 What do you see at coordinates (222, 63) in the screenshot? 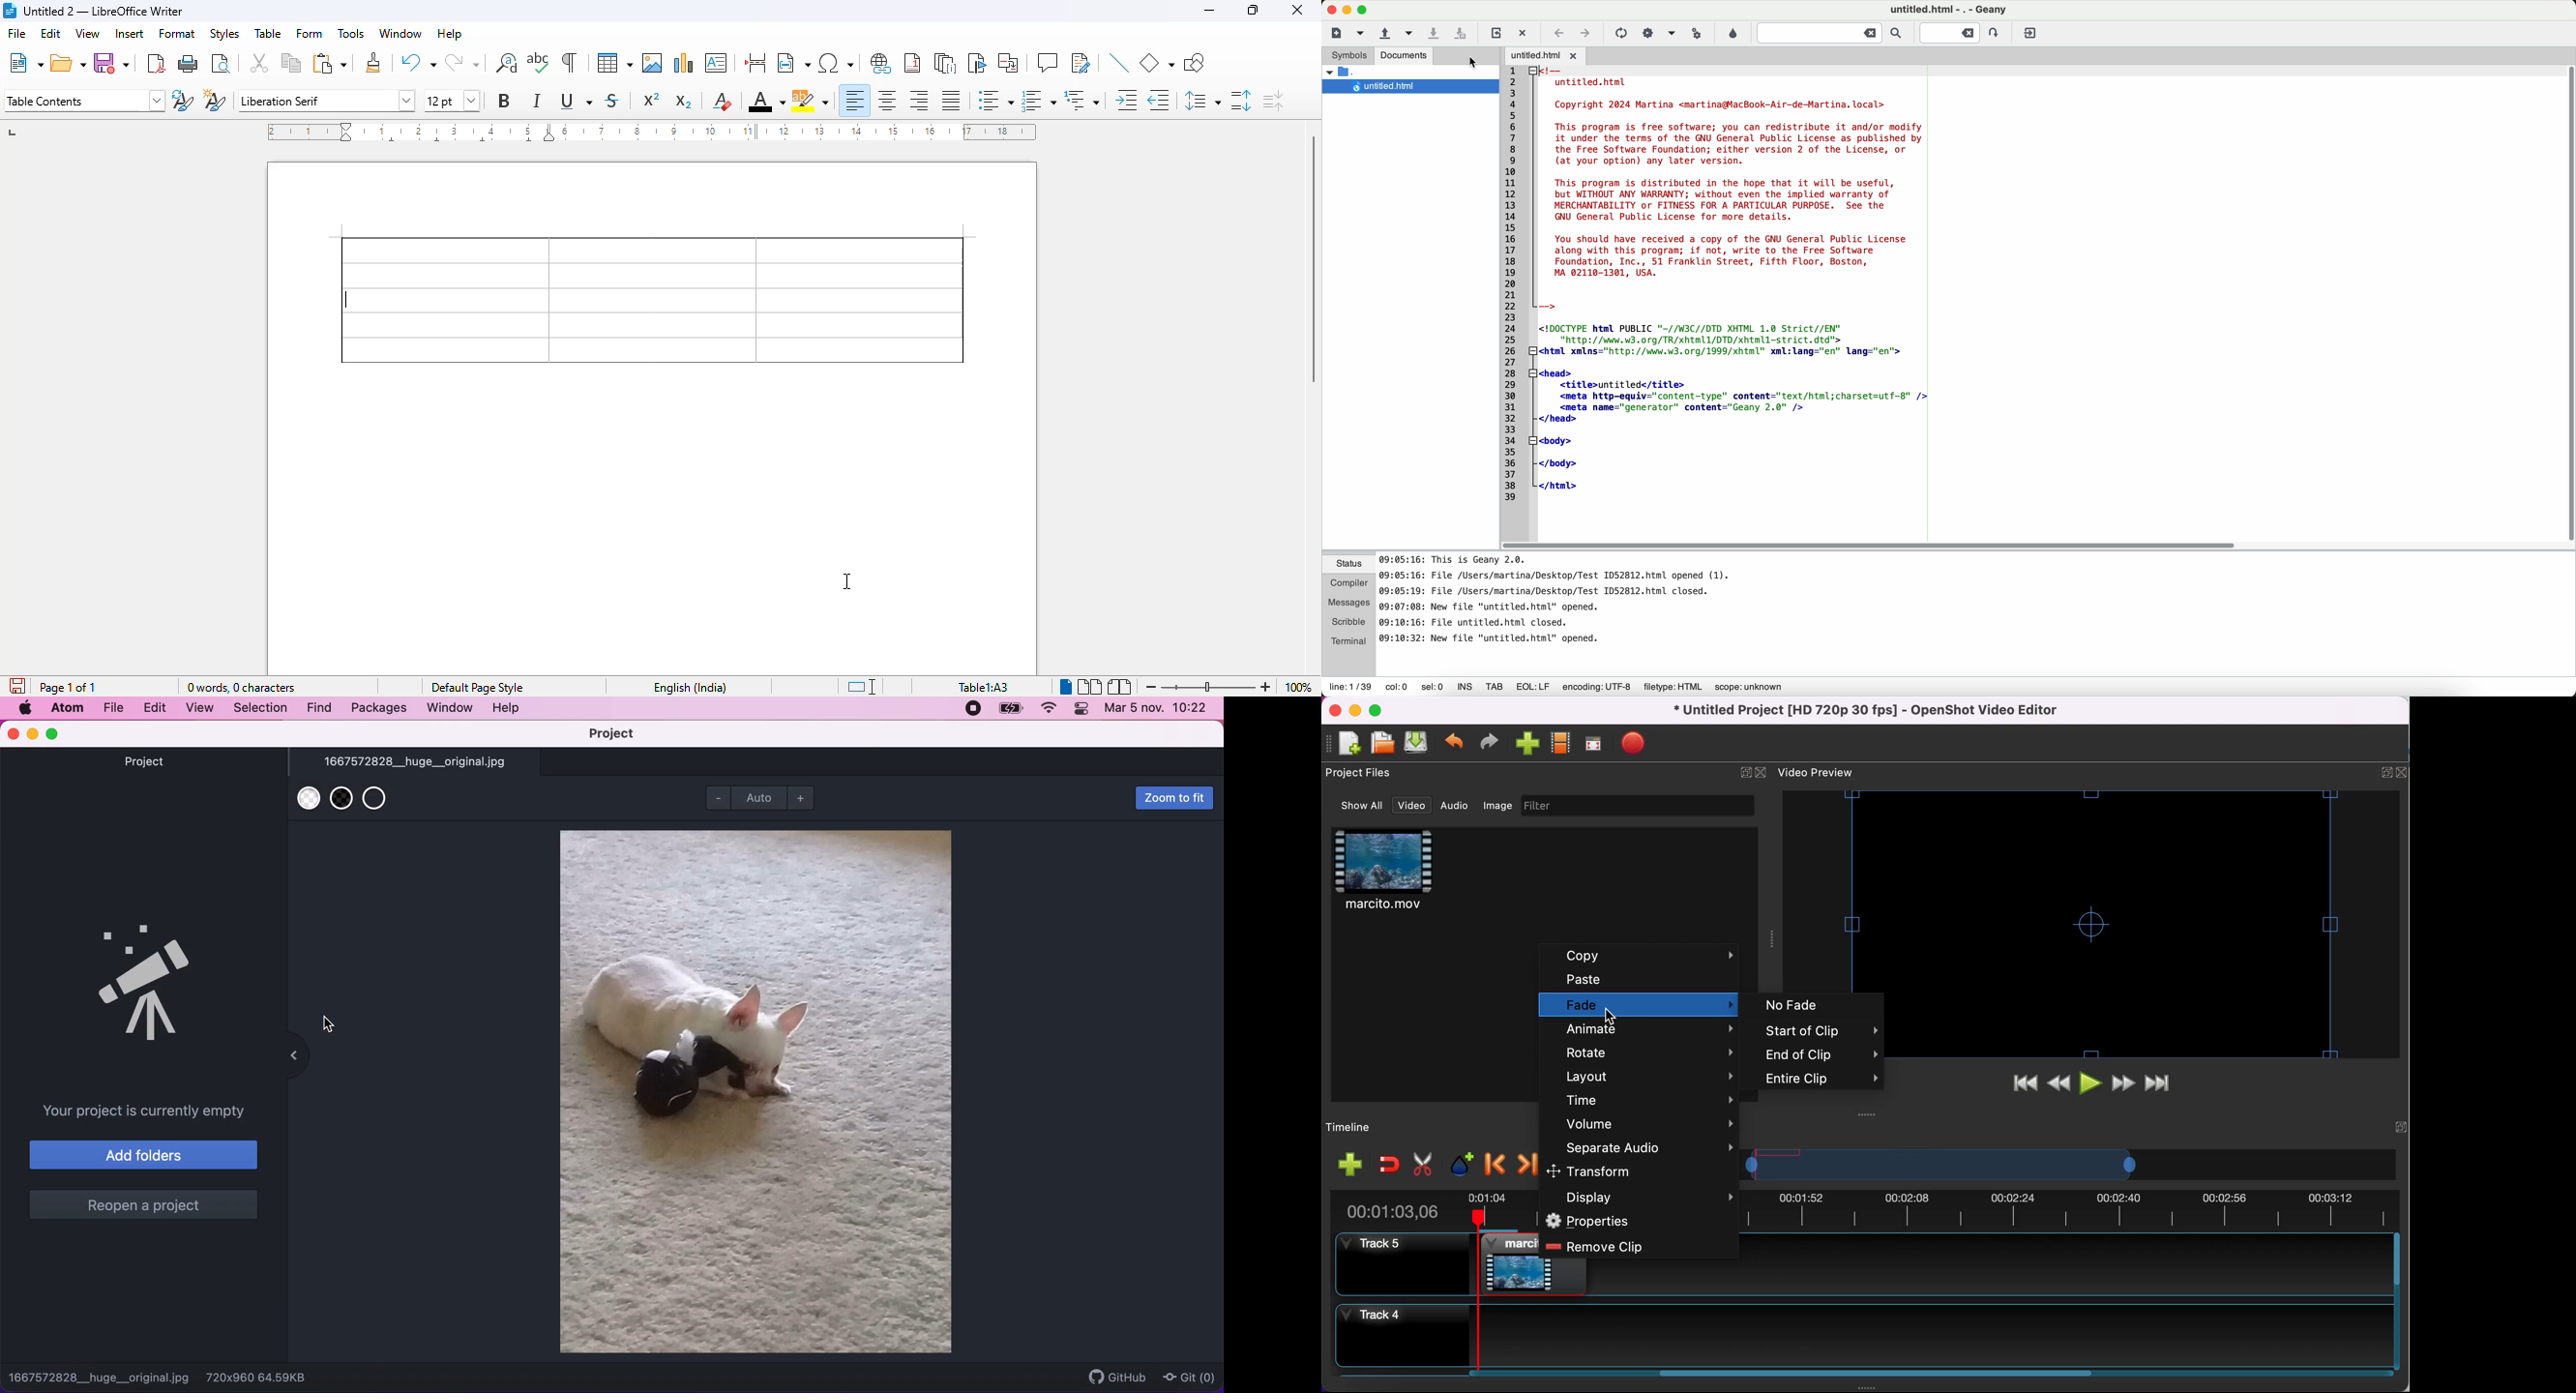
I see `toggle print preview` at bounding box center [222, 63].